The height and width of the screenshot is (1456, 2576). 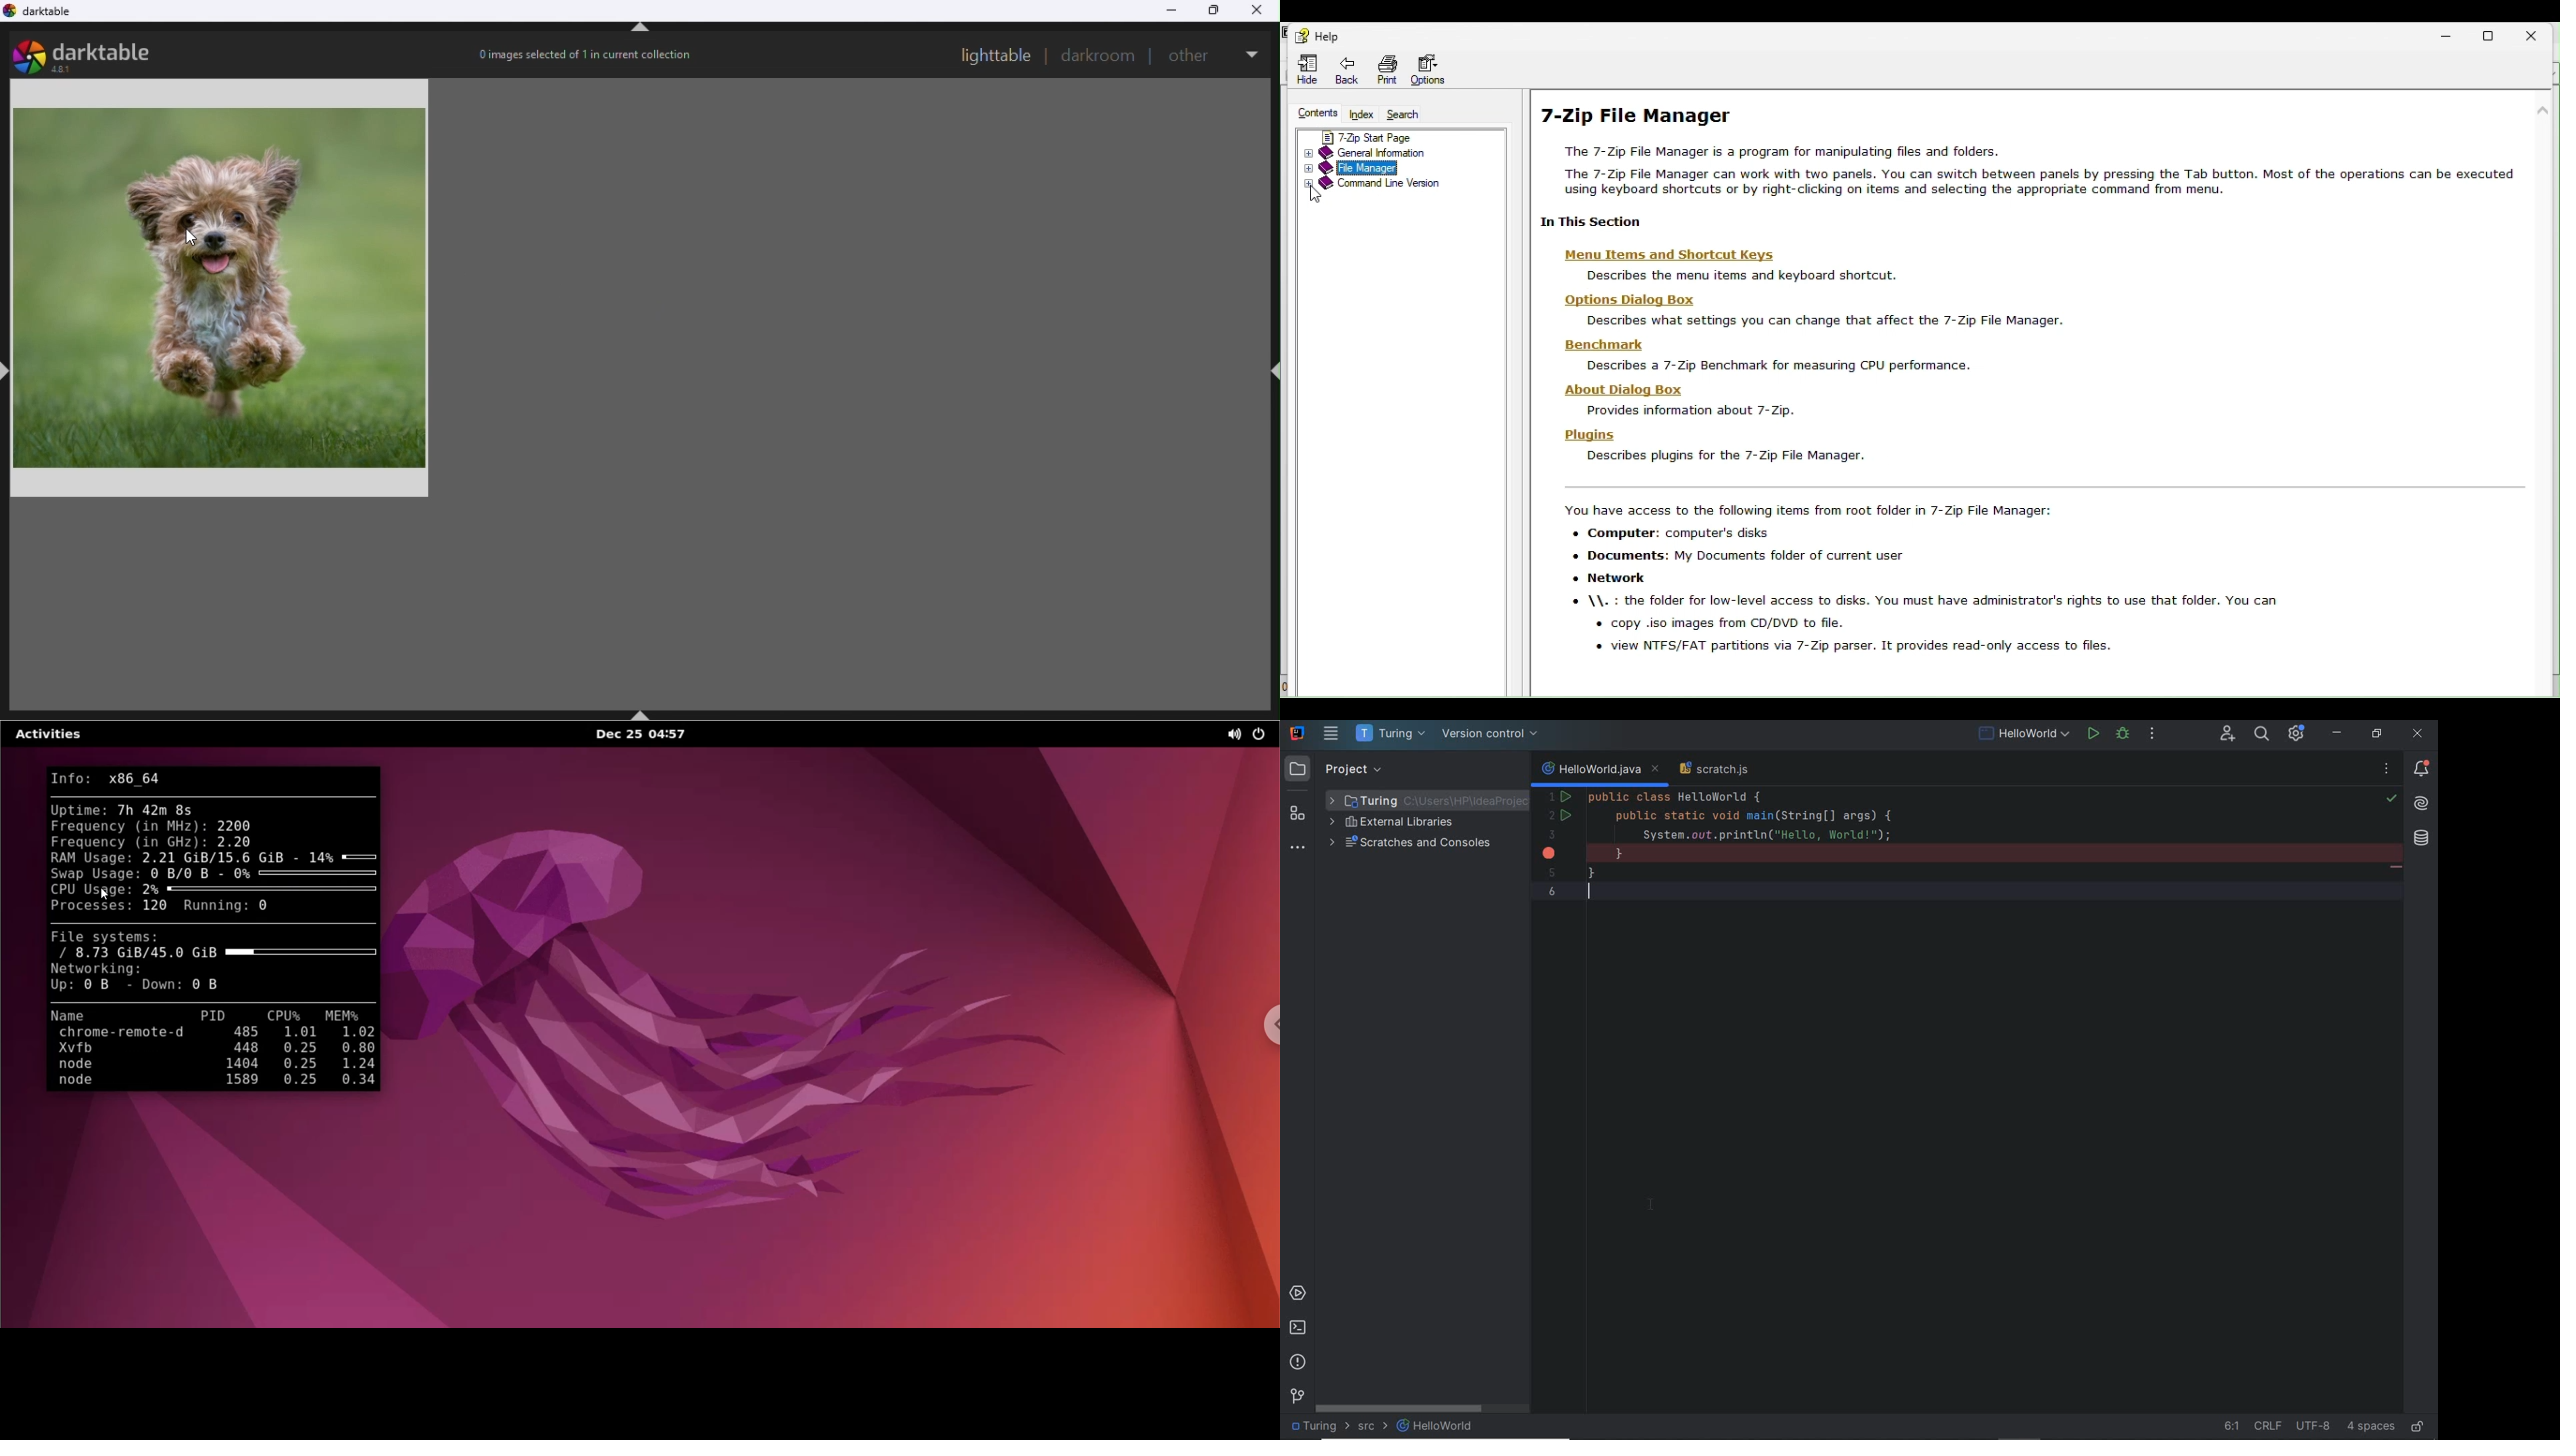 I want to click on IDE and Project settings, so click(x=2297, y=732).